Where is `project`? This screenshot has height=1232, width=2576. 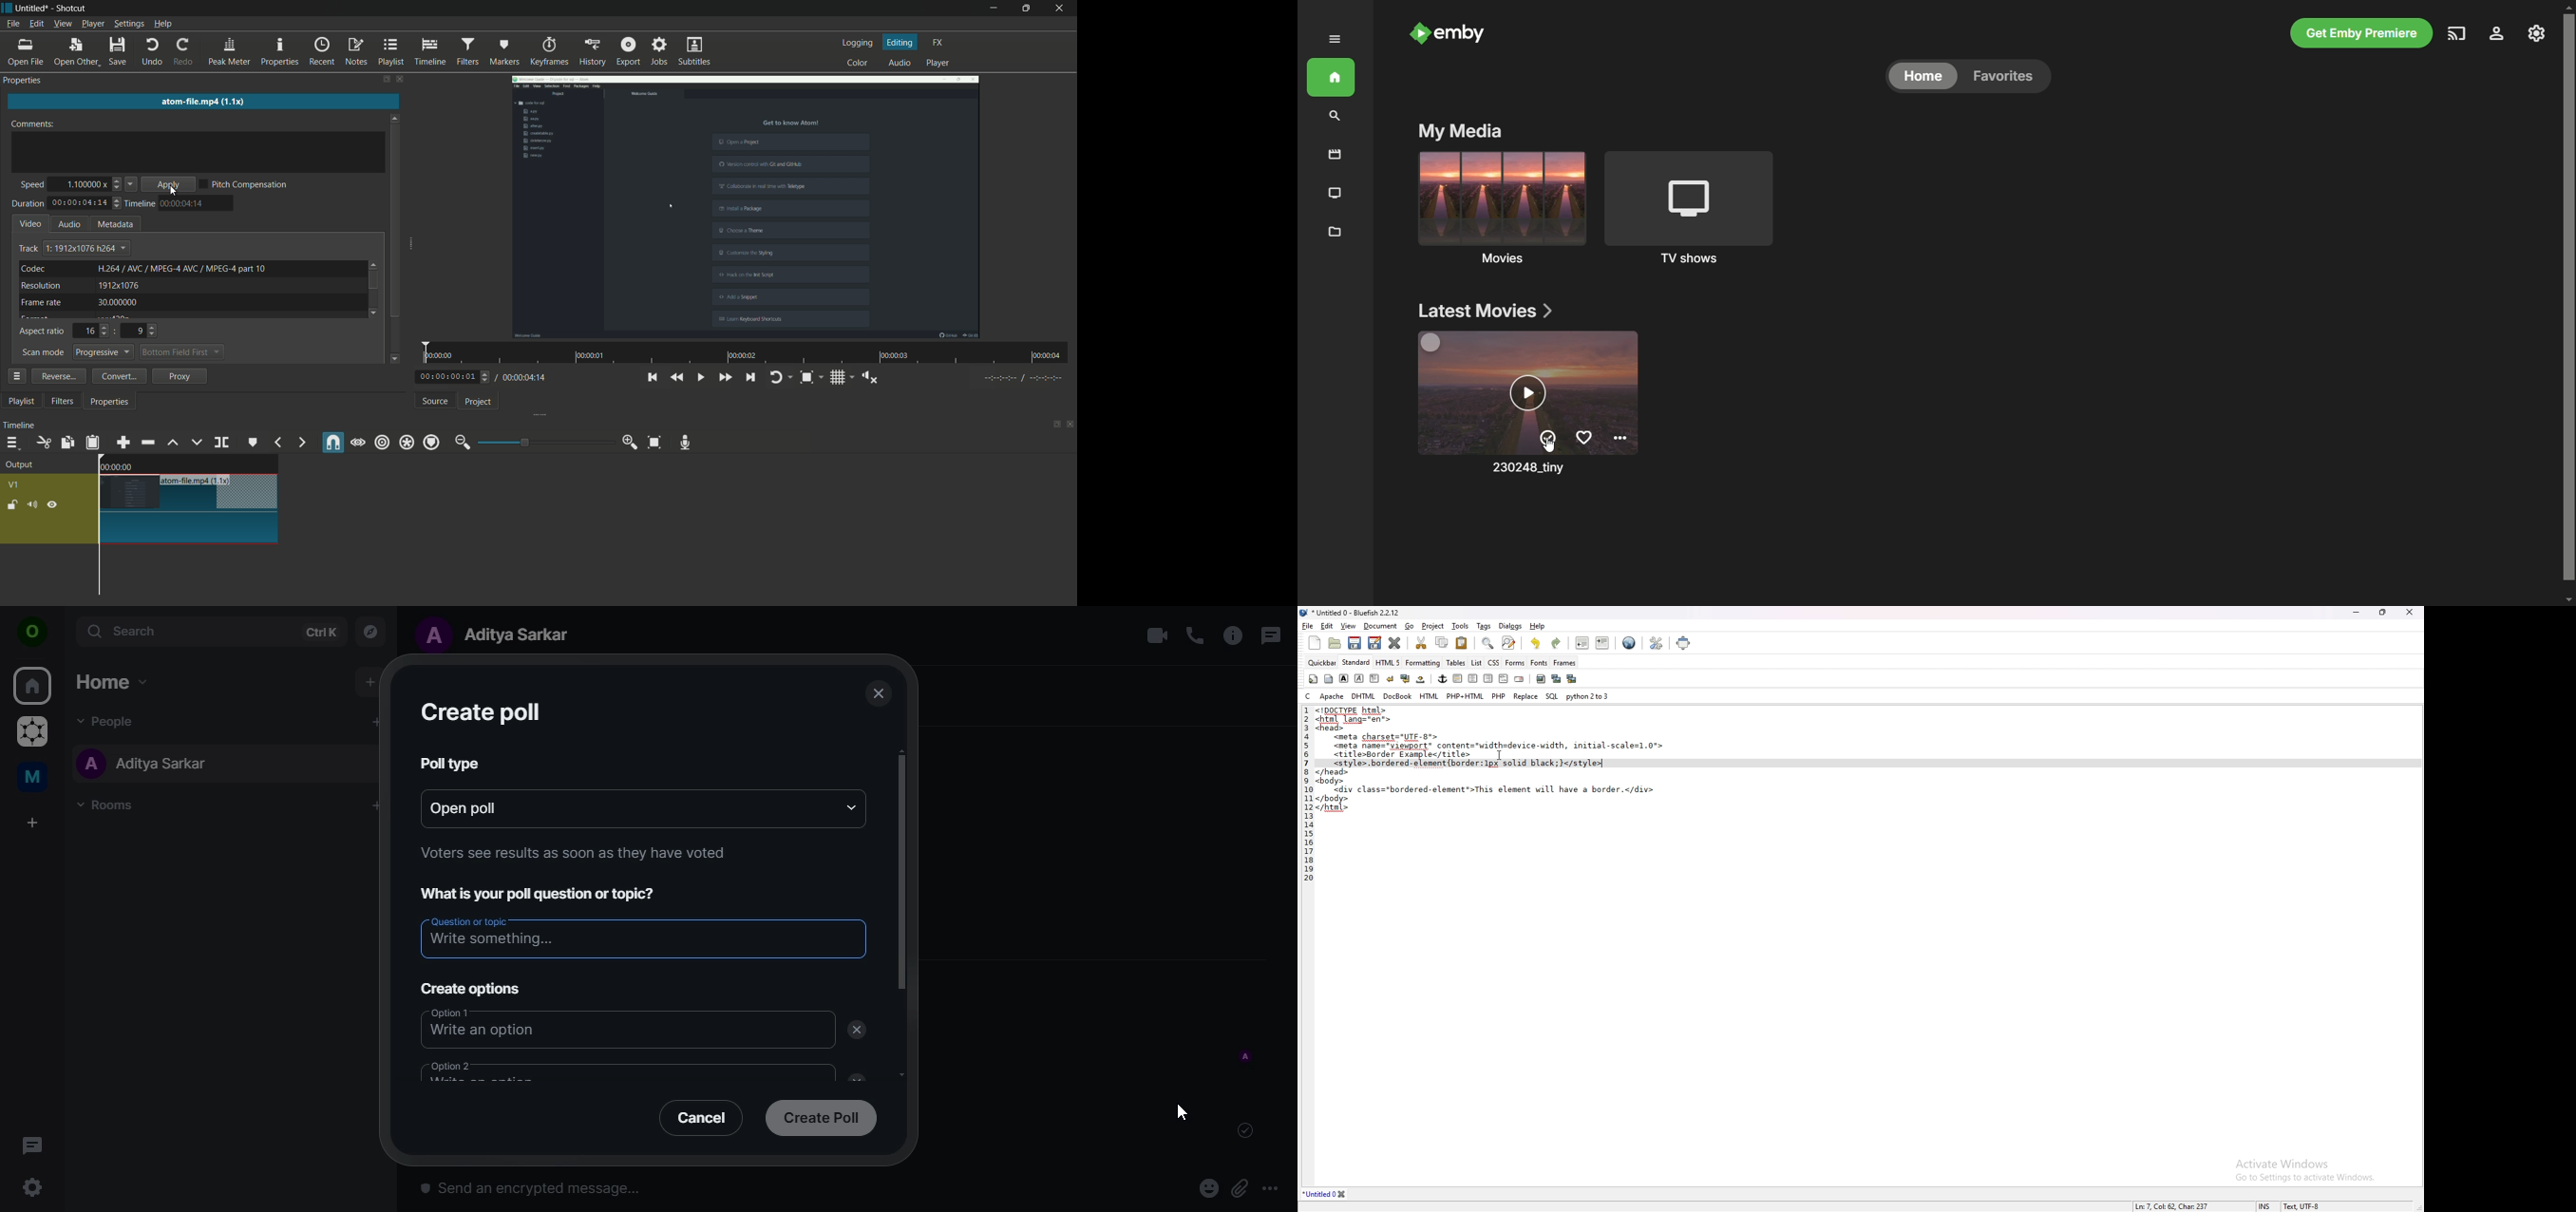
project is located at coordinates (1434, 627).